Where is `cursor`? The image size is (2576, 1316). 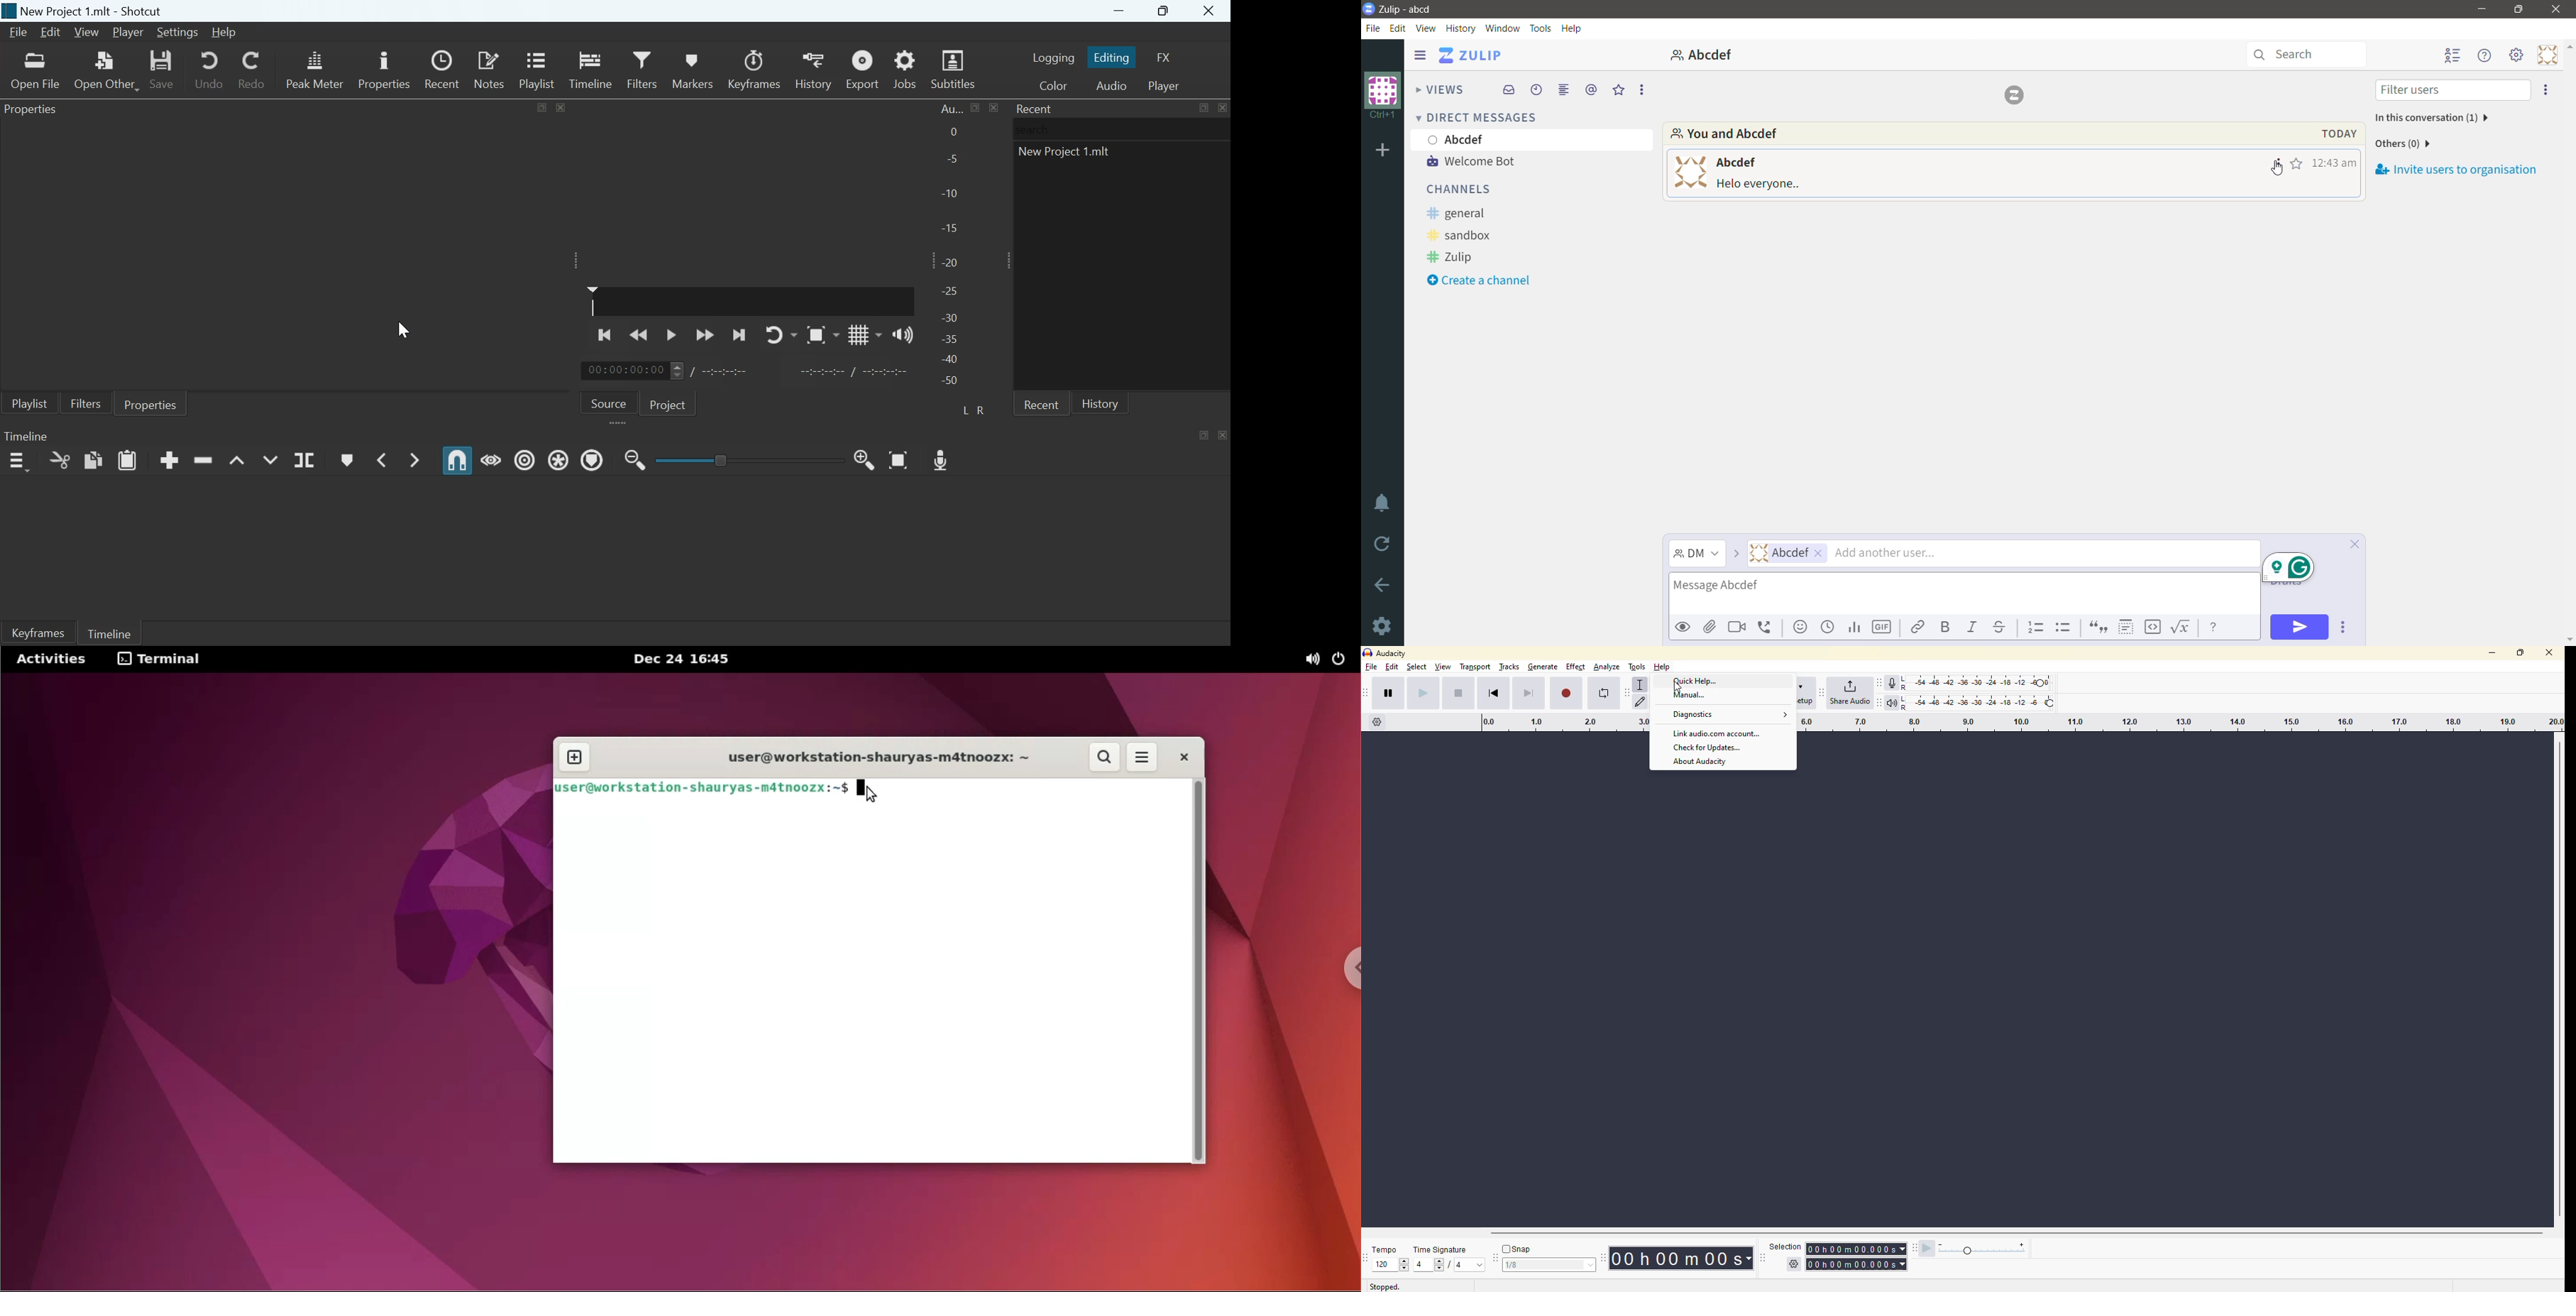
cursor is located at coordinates (2280, 174).